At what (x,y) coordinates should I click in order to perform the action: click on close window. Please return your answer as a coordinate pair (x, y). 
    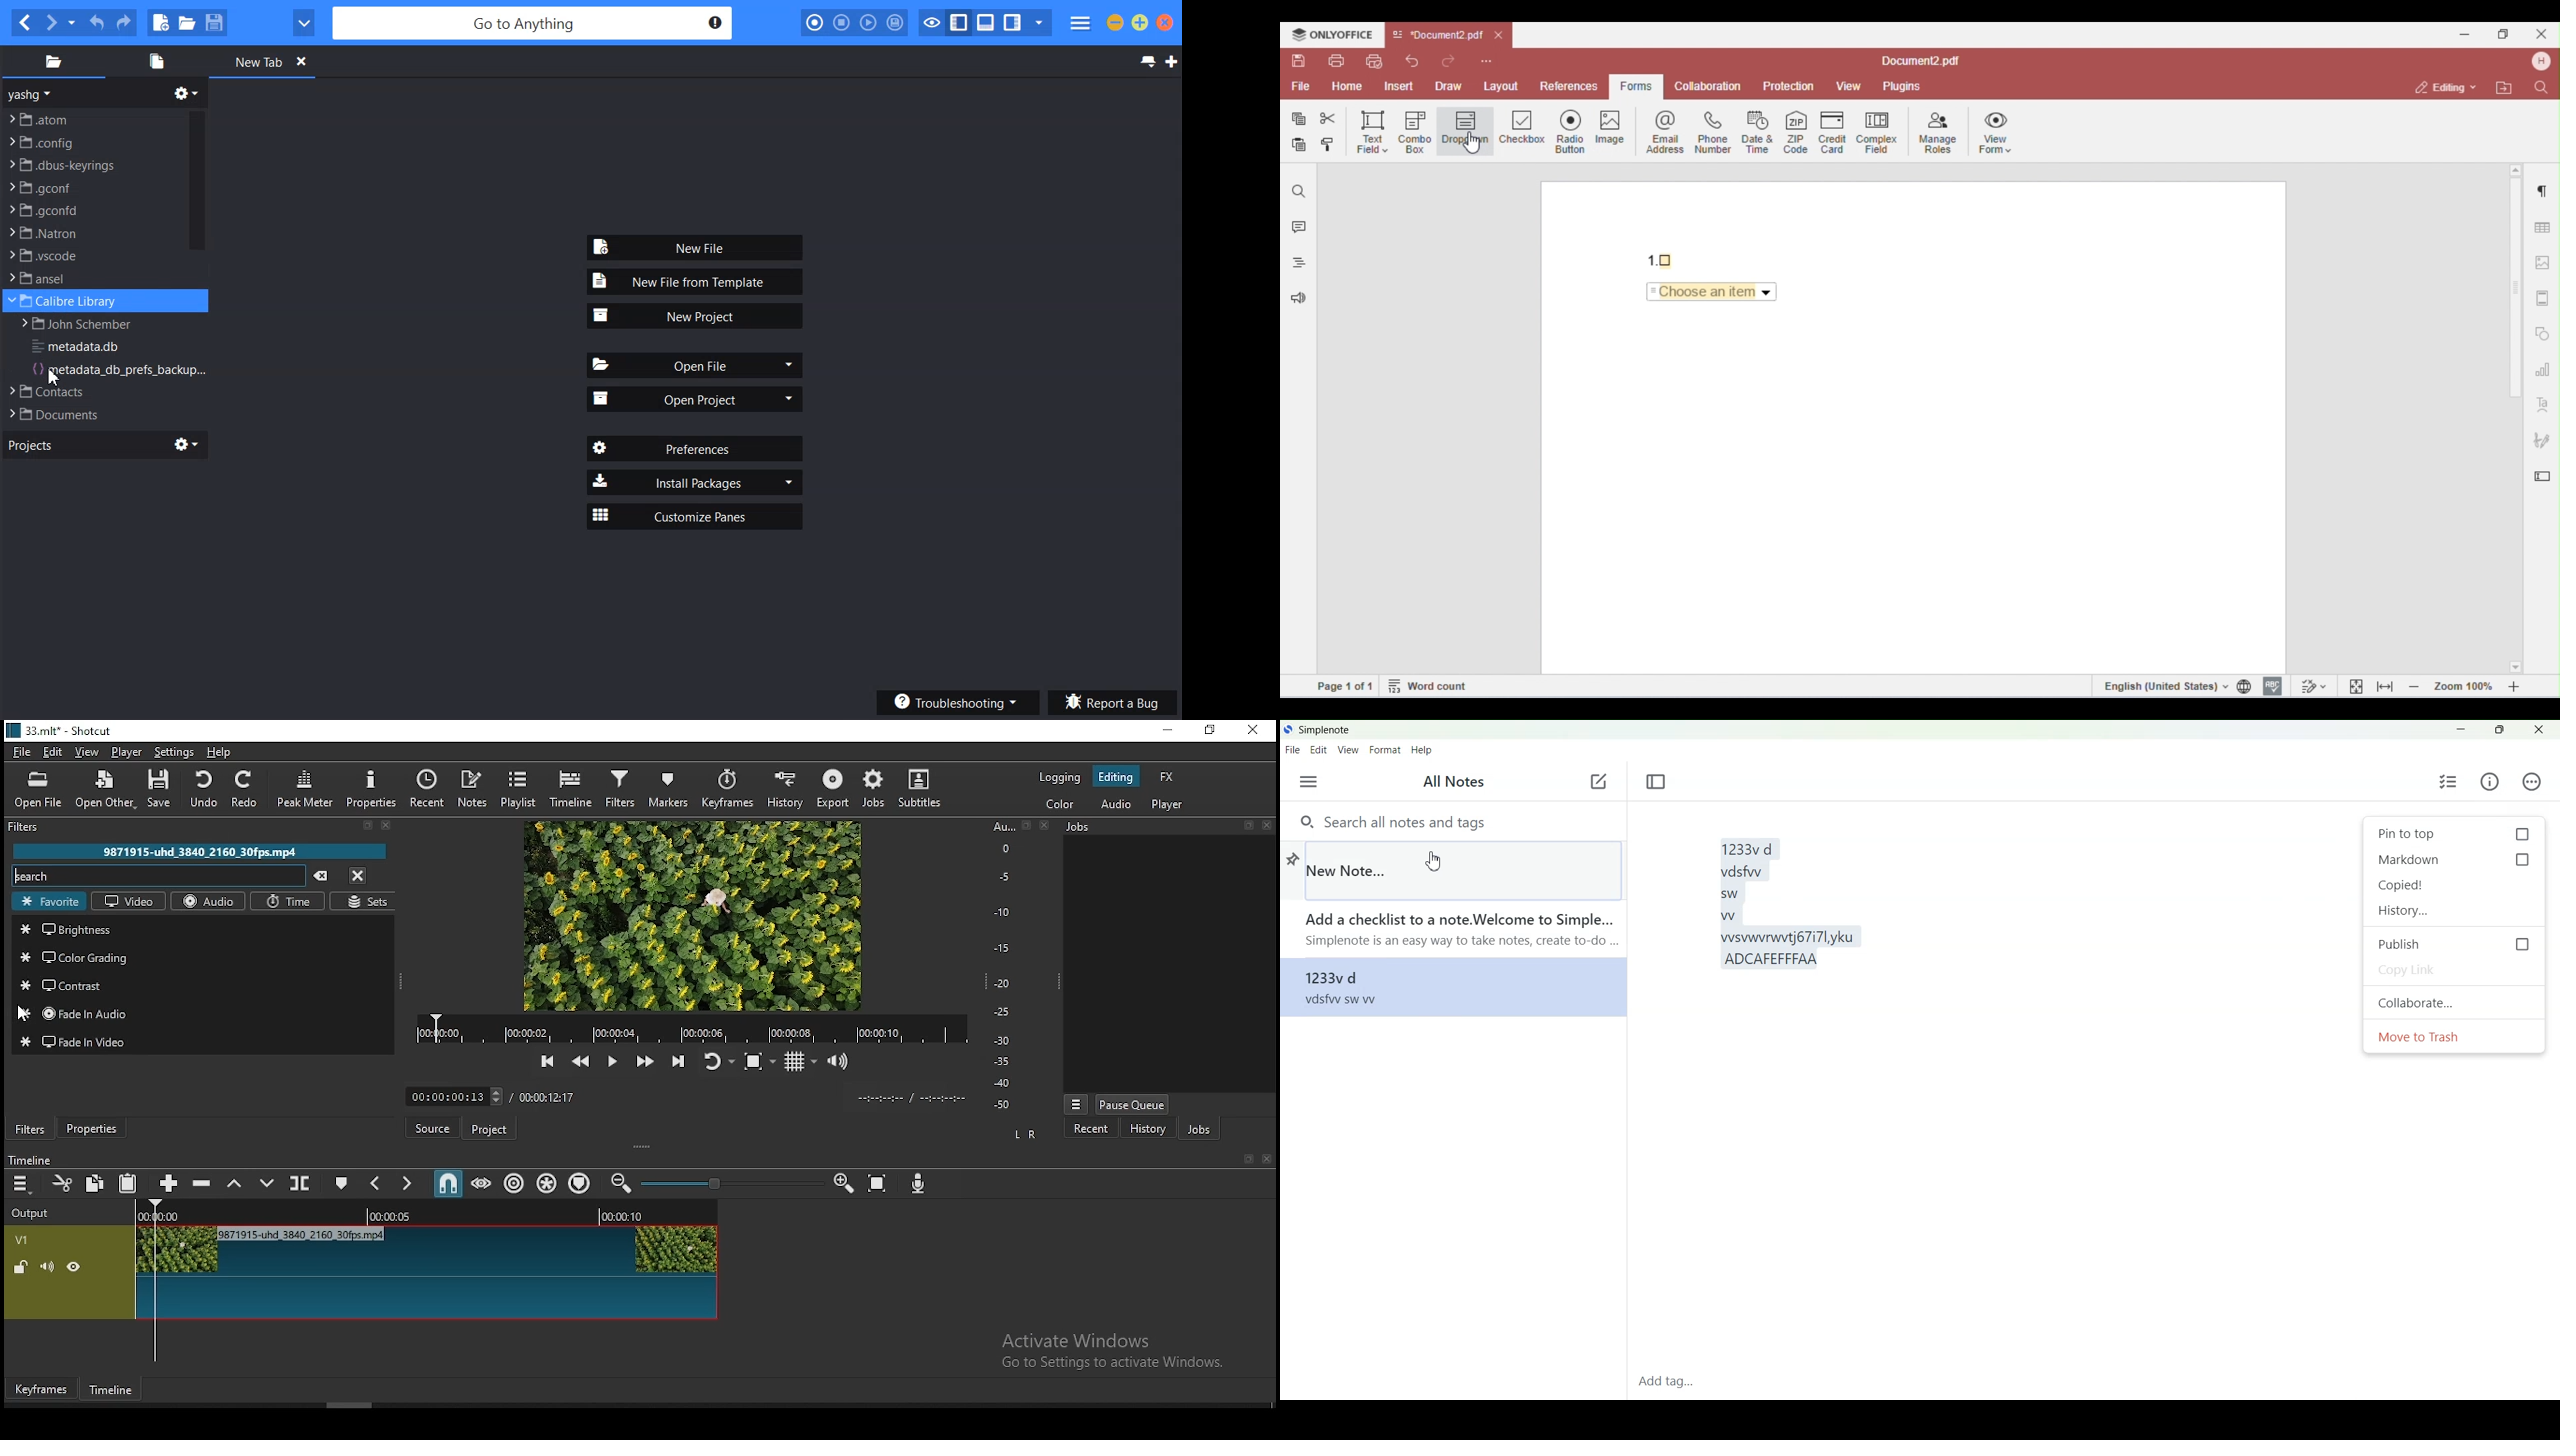
    Looking at the image, I should click on (1250, 730).